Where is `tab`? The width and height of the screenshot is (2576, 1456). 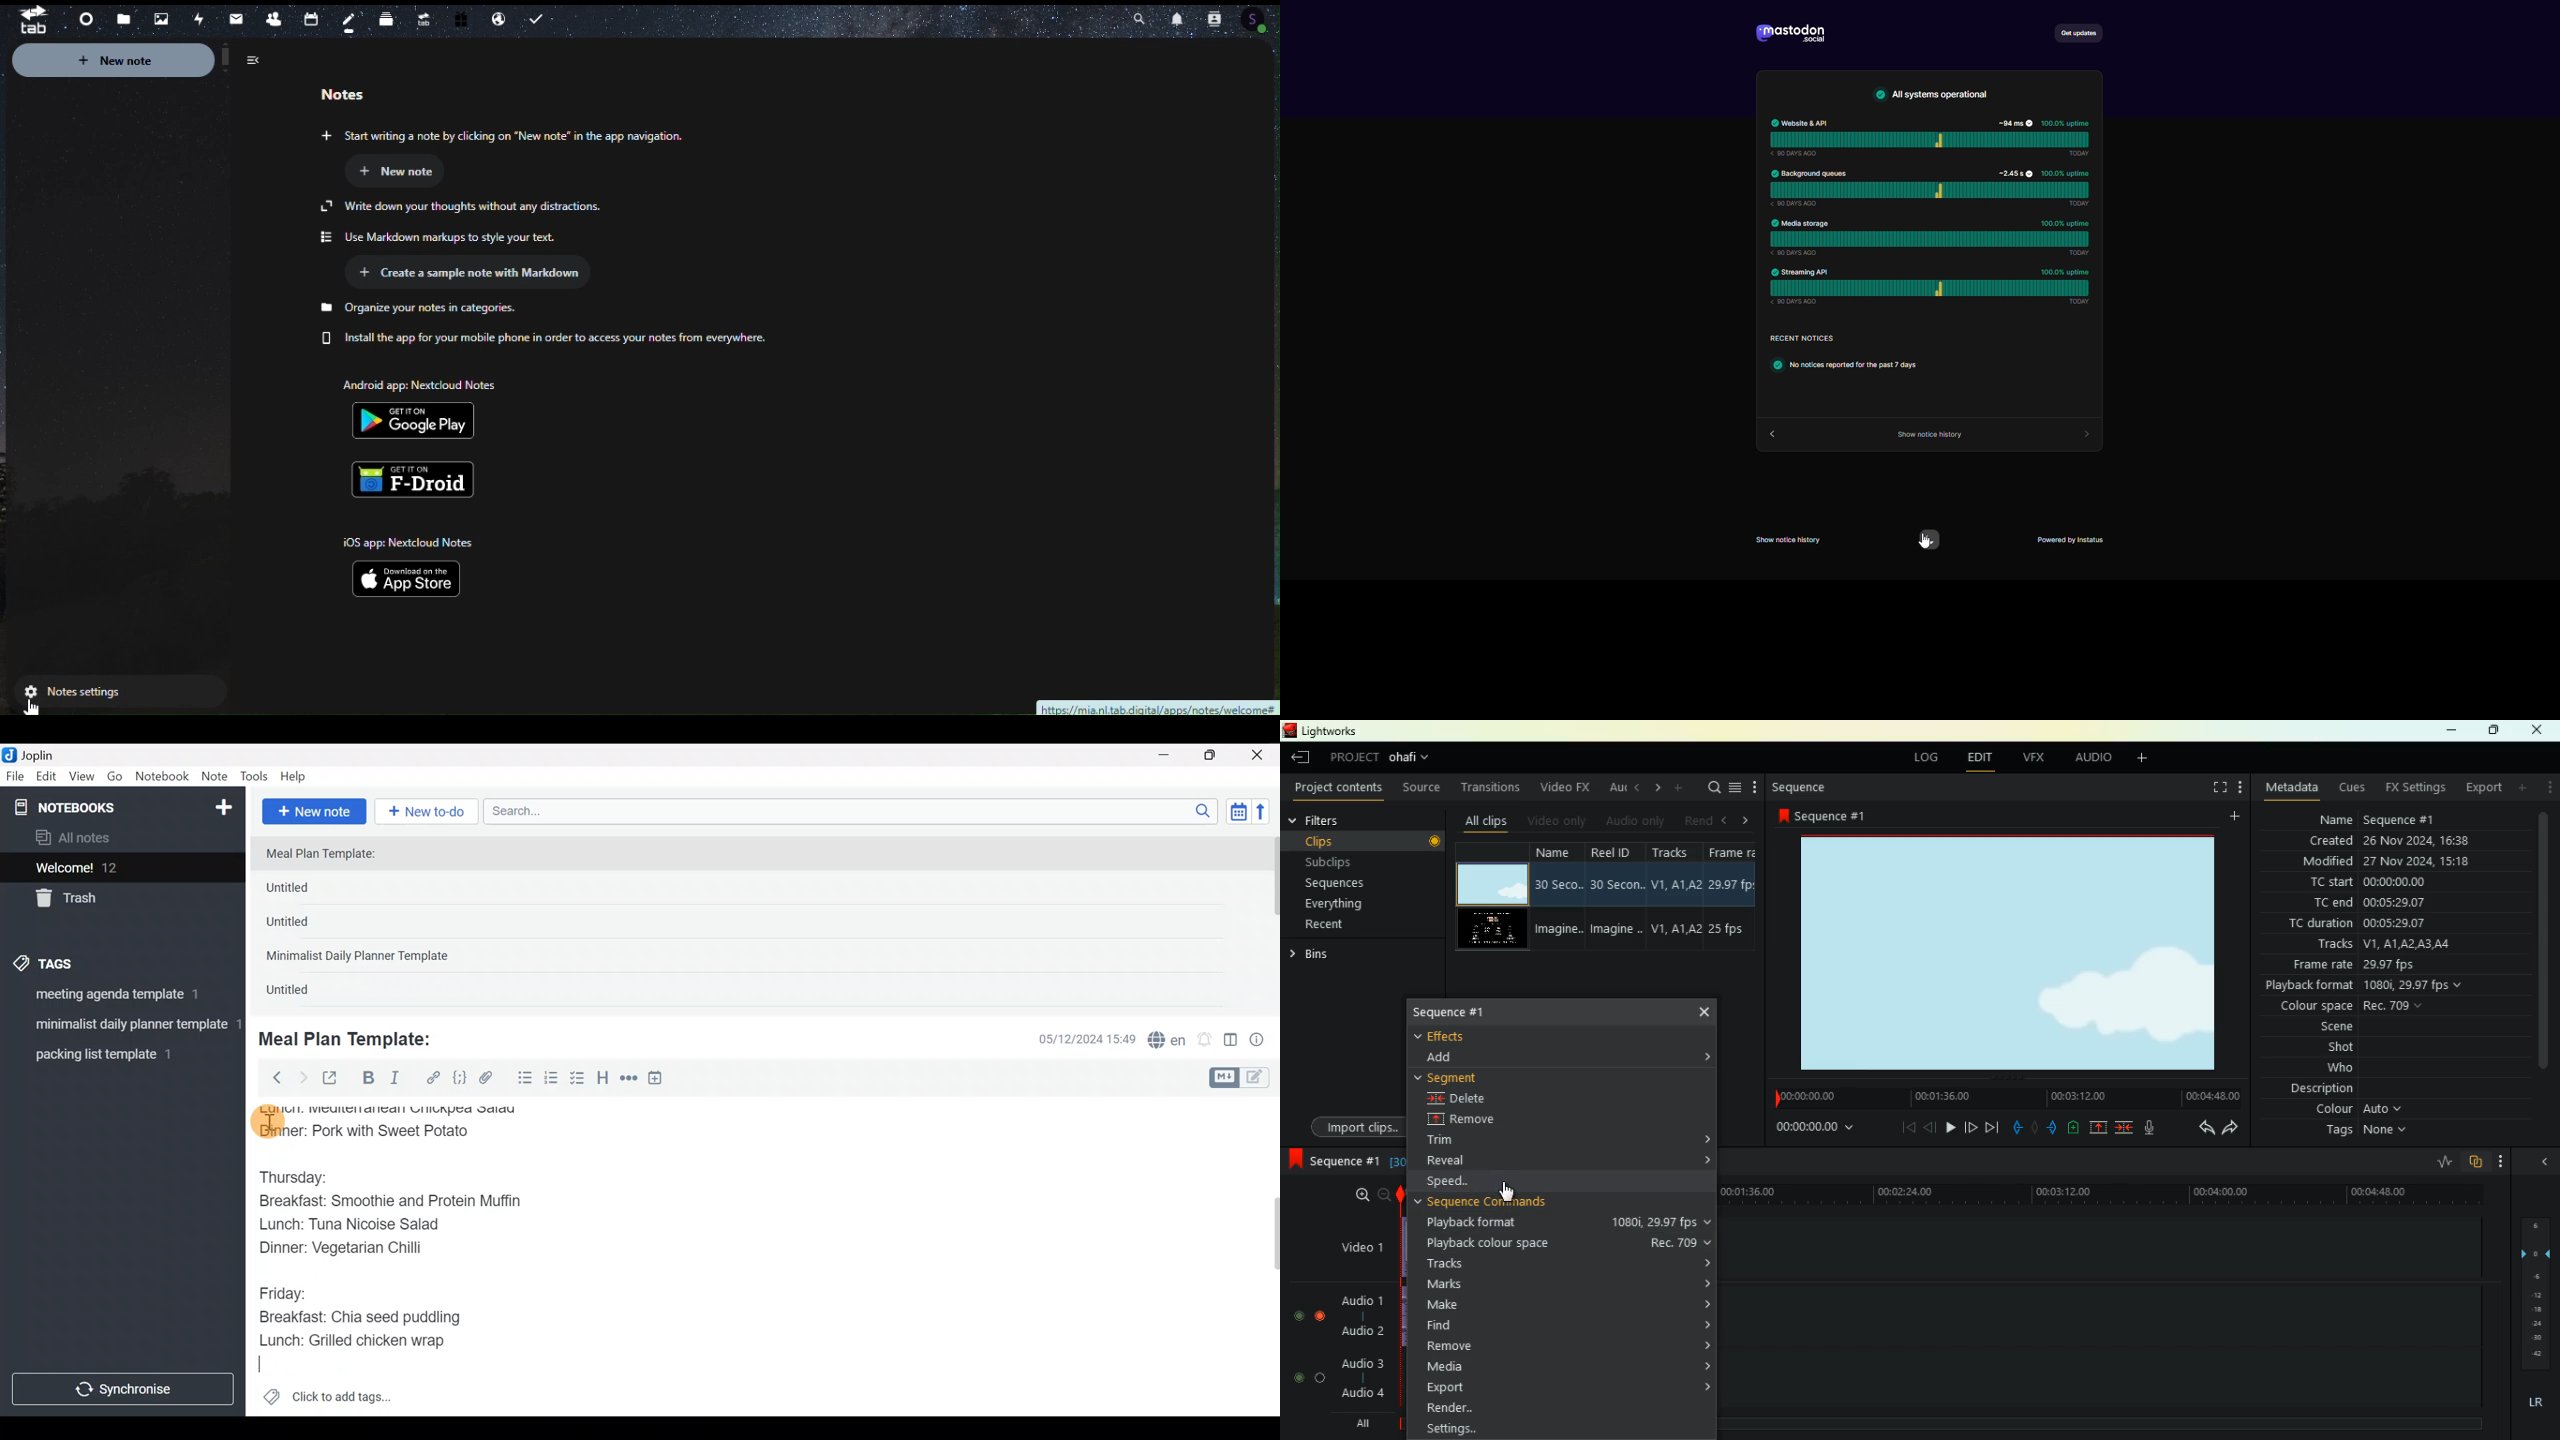
tab is located at coordinates (26, 19).